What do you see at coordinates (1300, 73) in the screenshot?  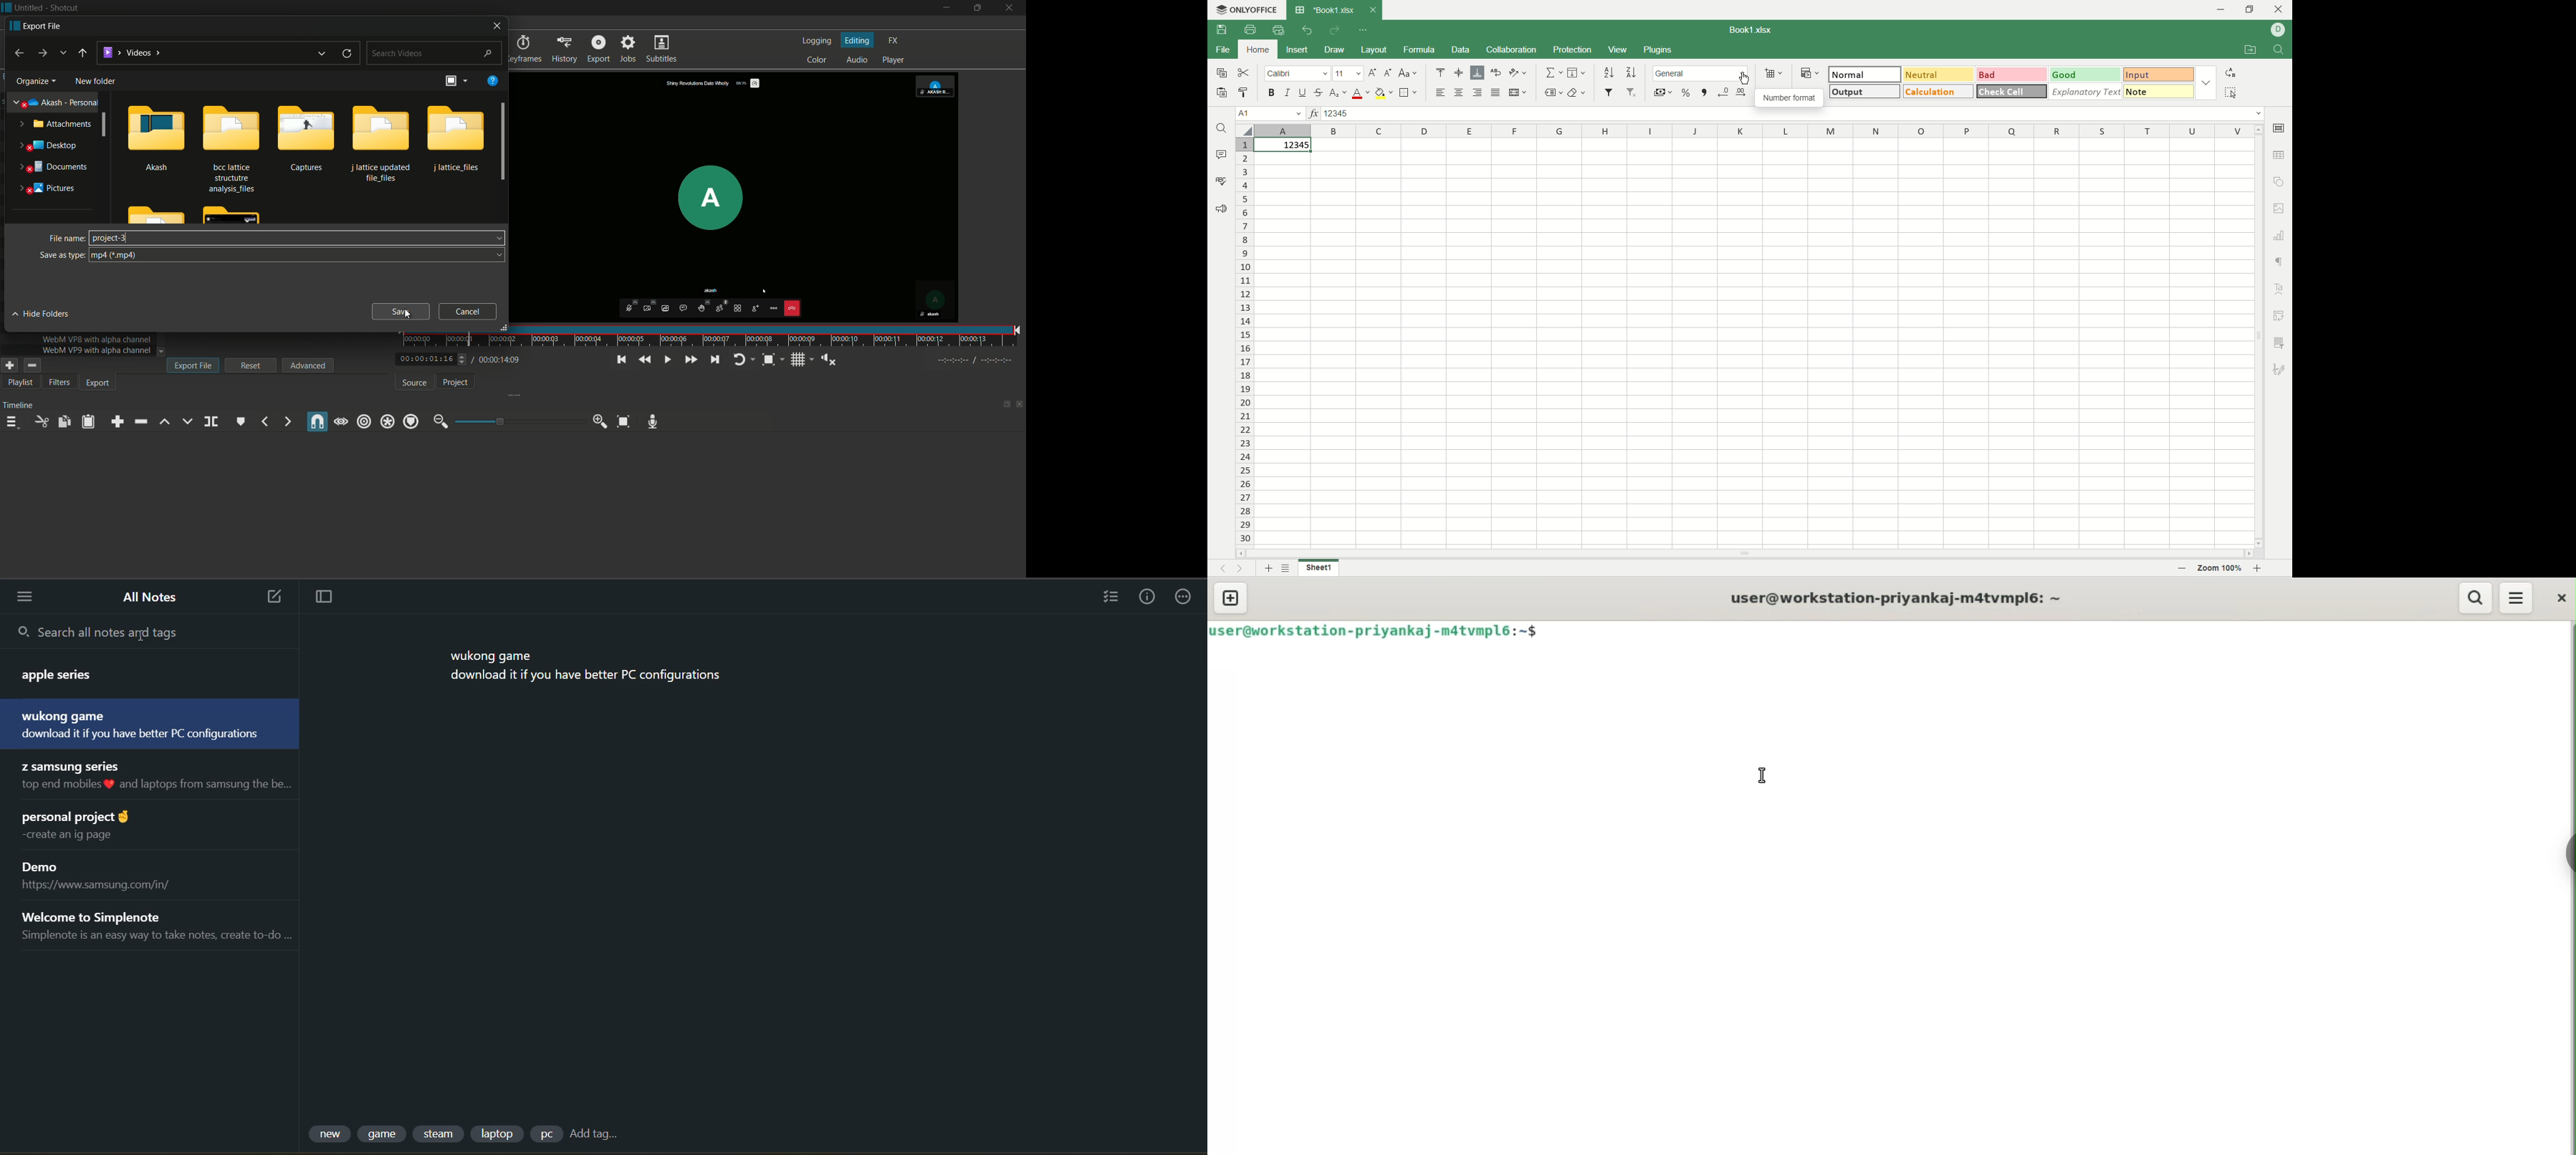 I see `calibri` at bounding box center [1300, 73].